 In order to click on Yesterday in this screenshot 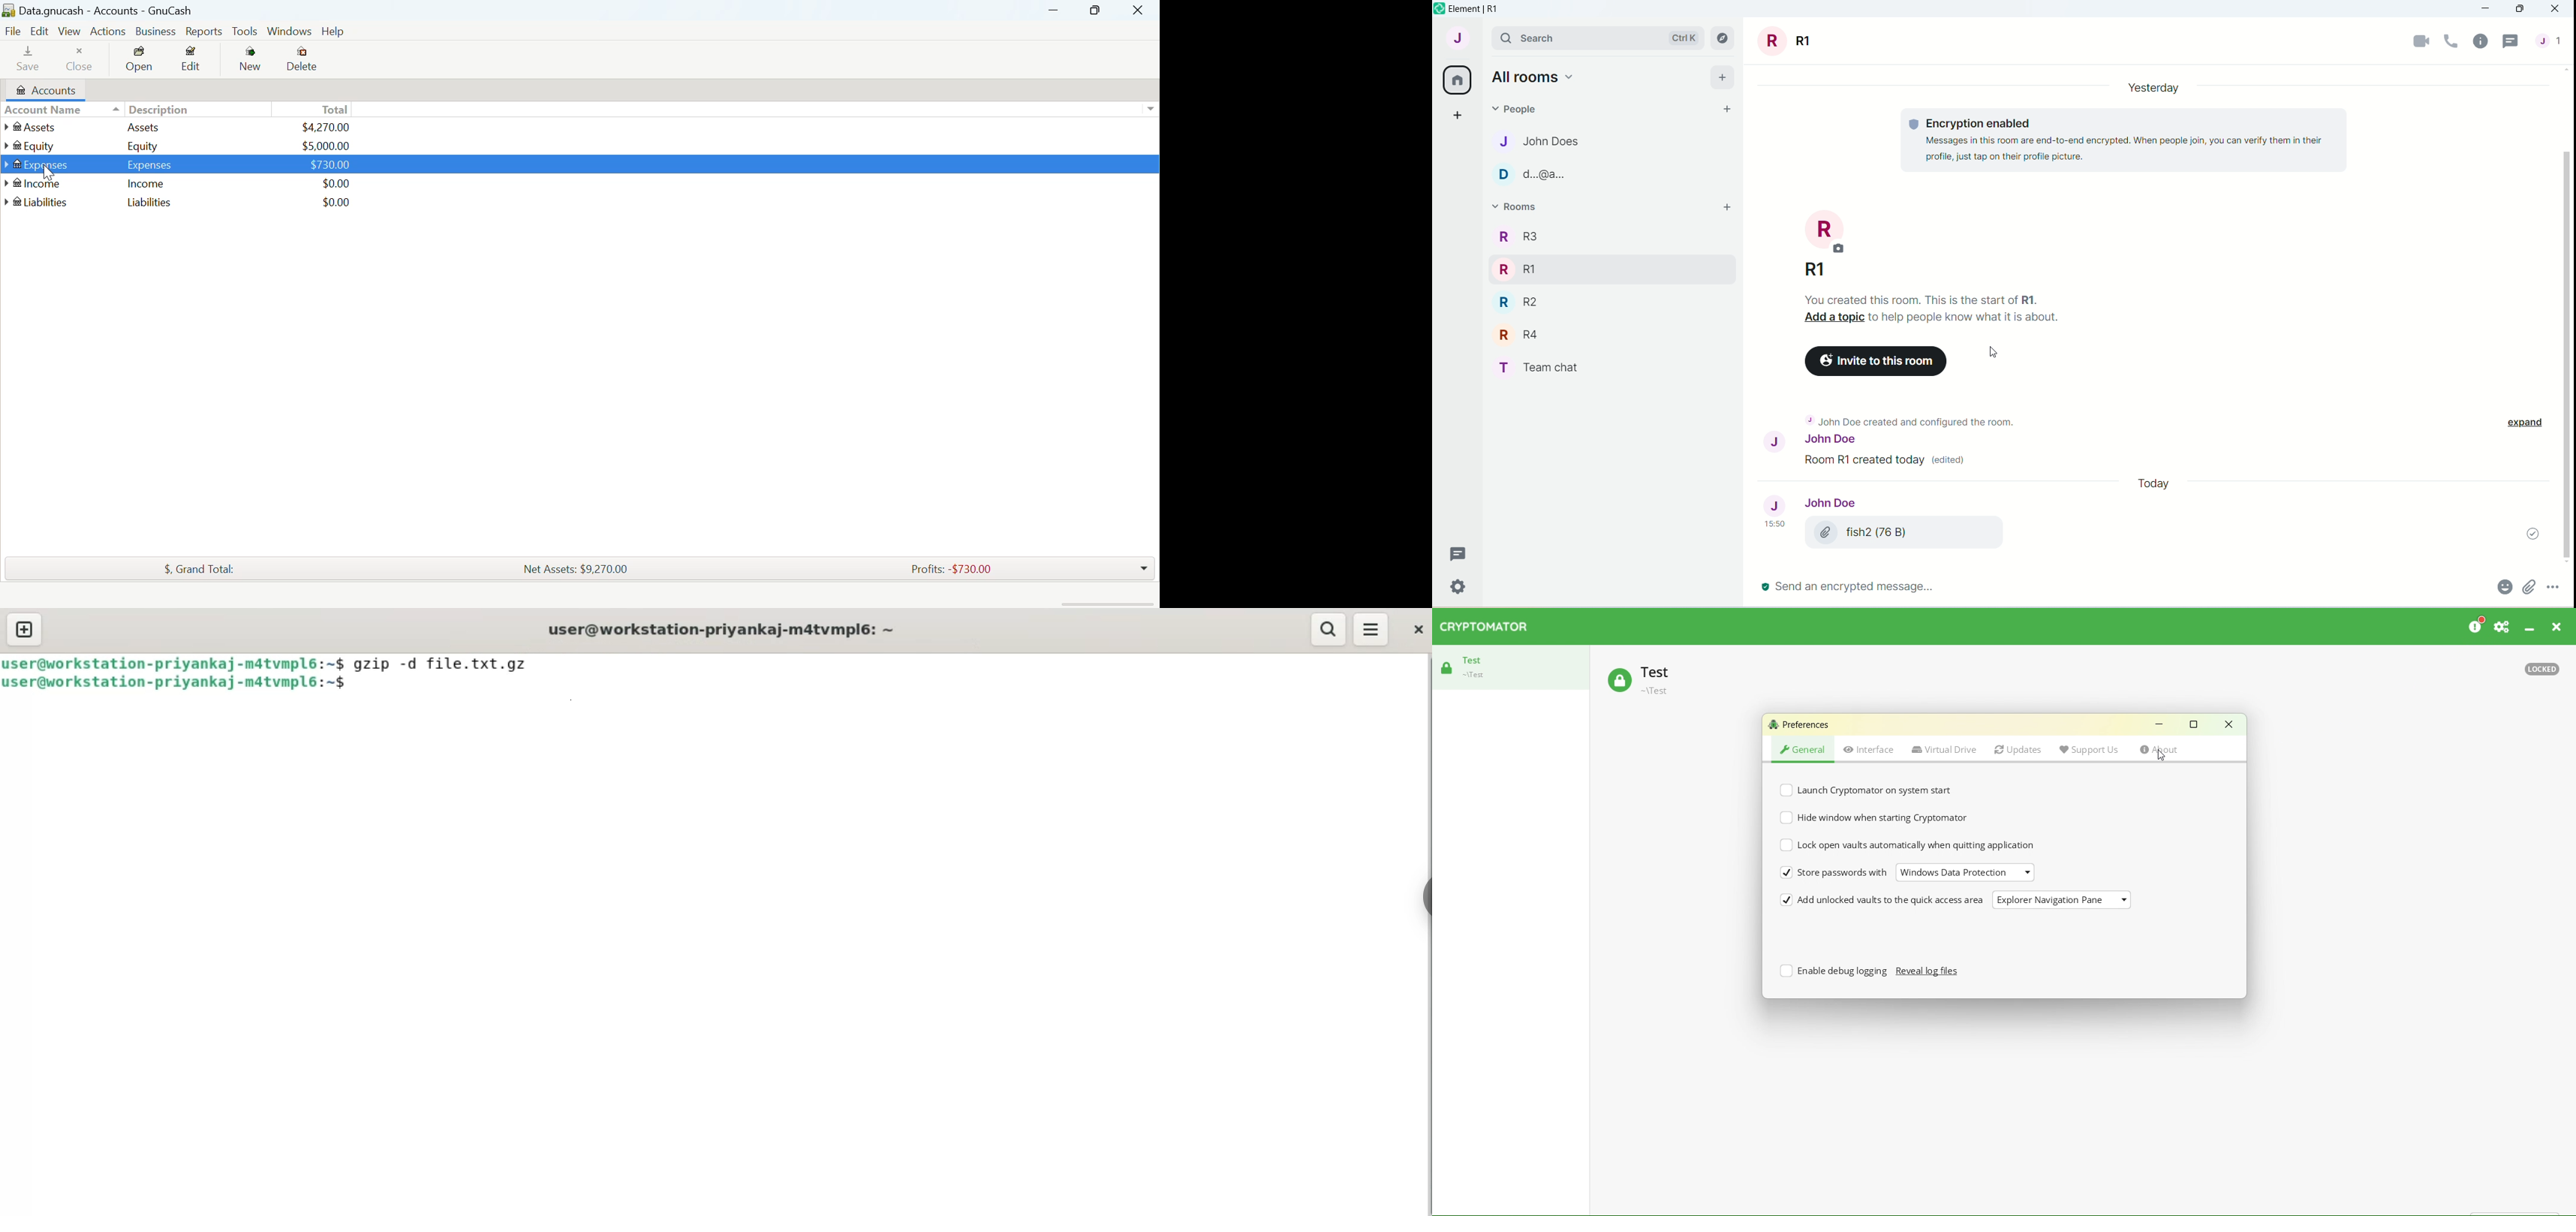, I will do `click(2157, 86)`.